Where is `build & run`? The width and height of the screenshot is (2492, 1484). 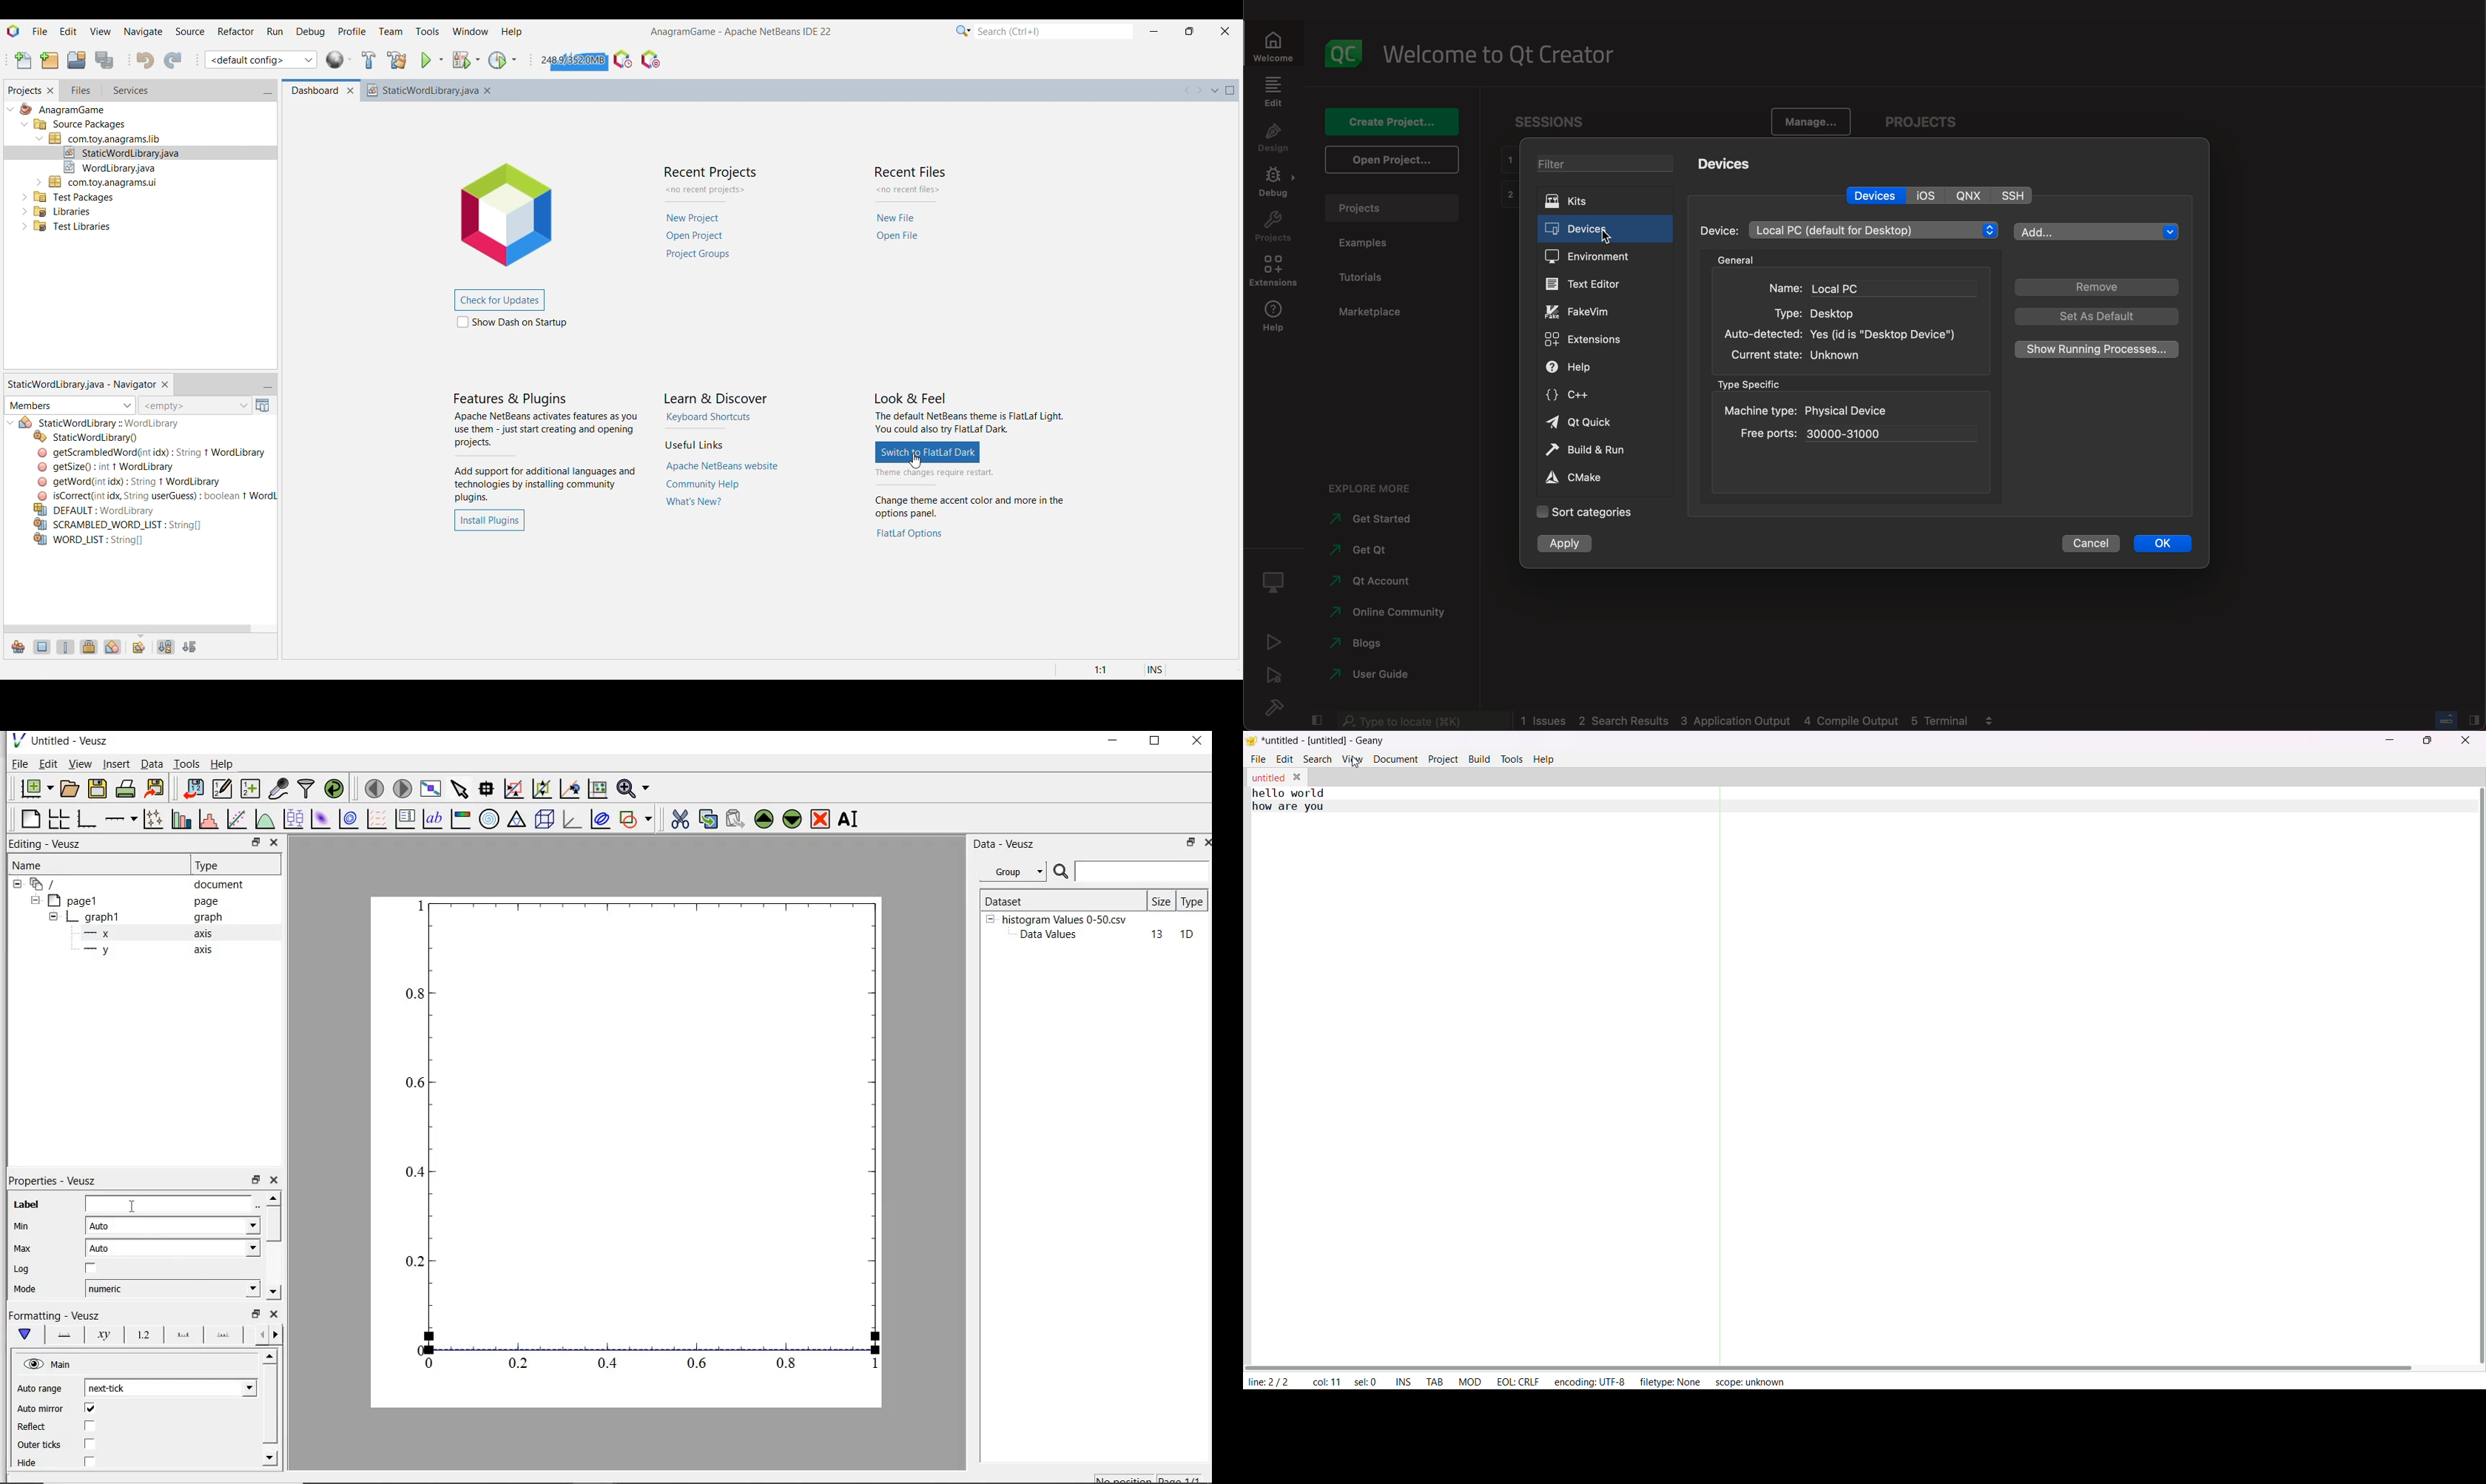
build & run is located at coordinates (1587, 450).